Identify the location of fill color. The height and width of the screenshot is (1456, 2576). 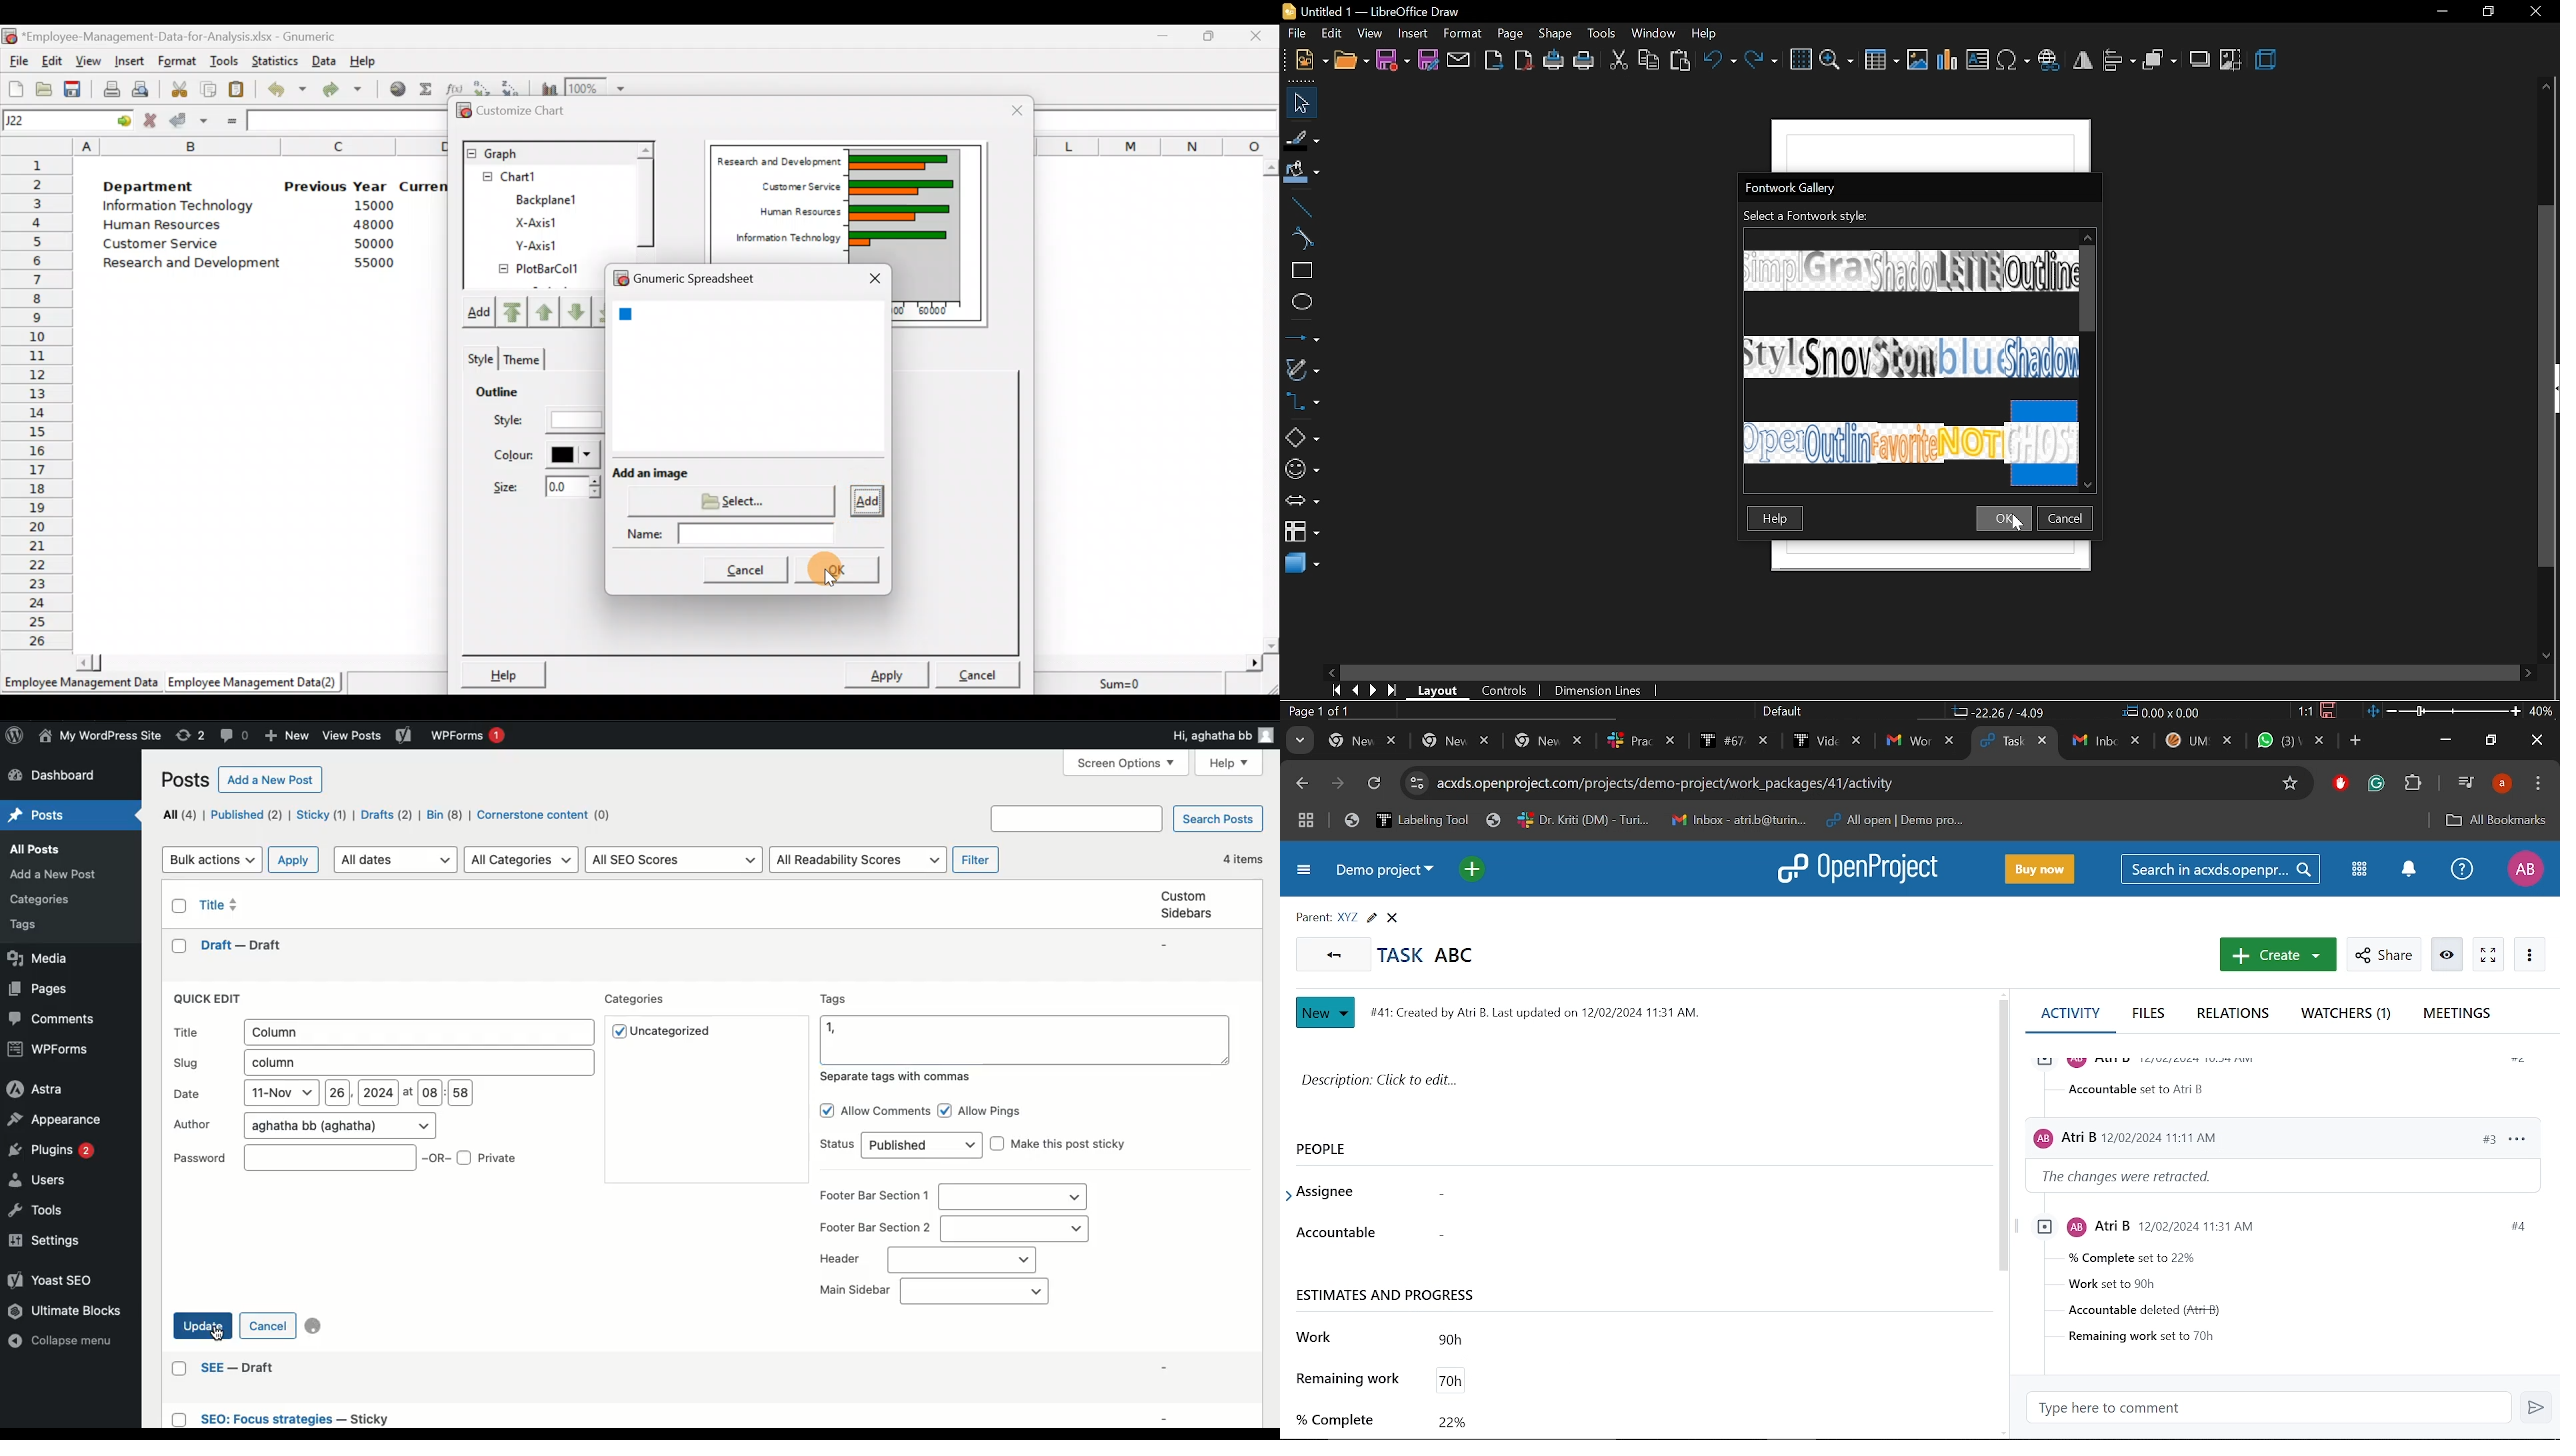
(1301, 172).